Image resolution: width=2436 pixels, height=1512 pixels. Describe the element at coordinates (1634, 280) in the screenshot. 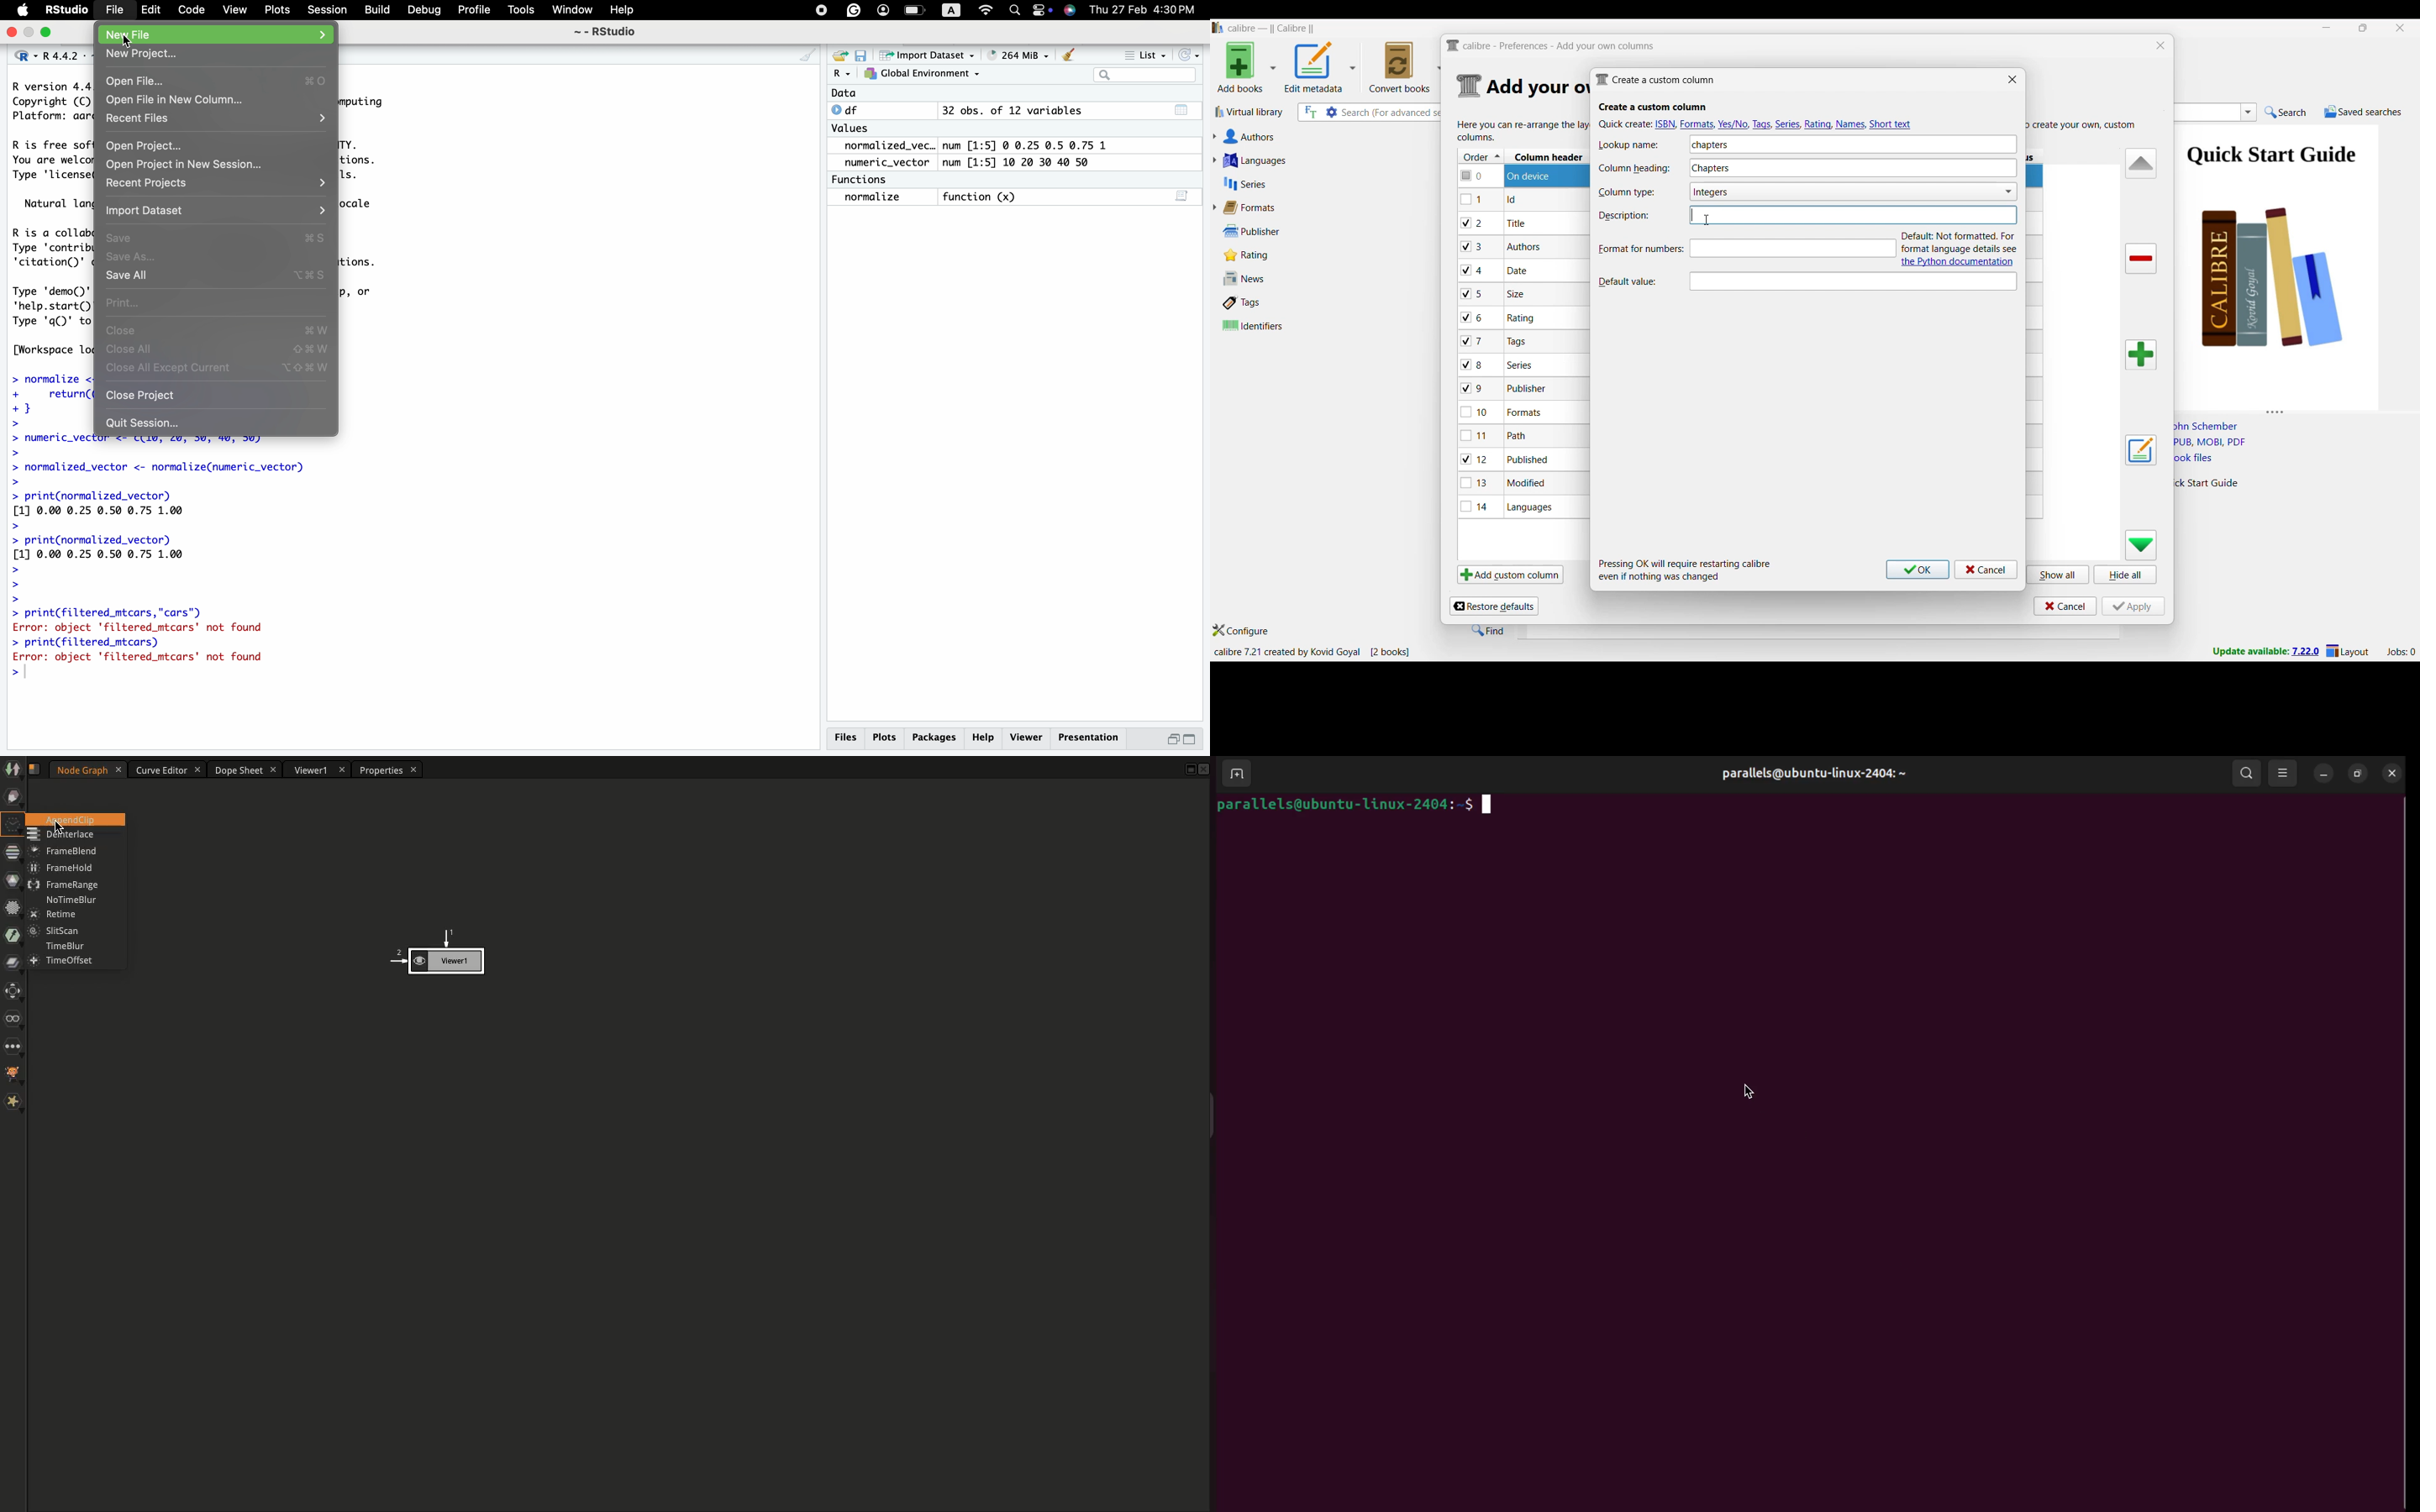

I see `Indicates Default value text box` at that location.